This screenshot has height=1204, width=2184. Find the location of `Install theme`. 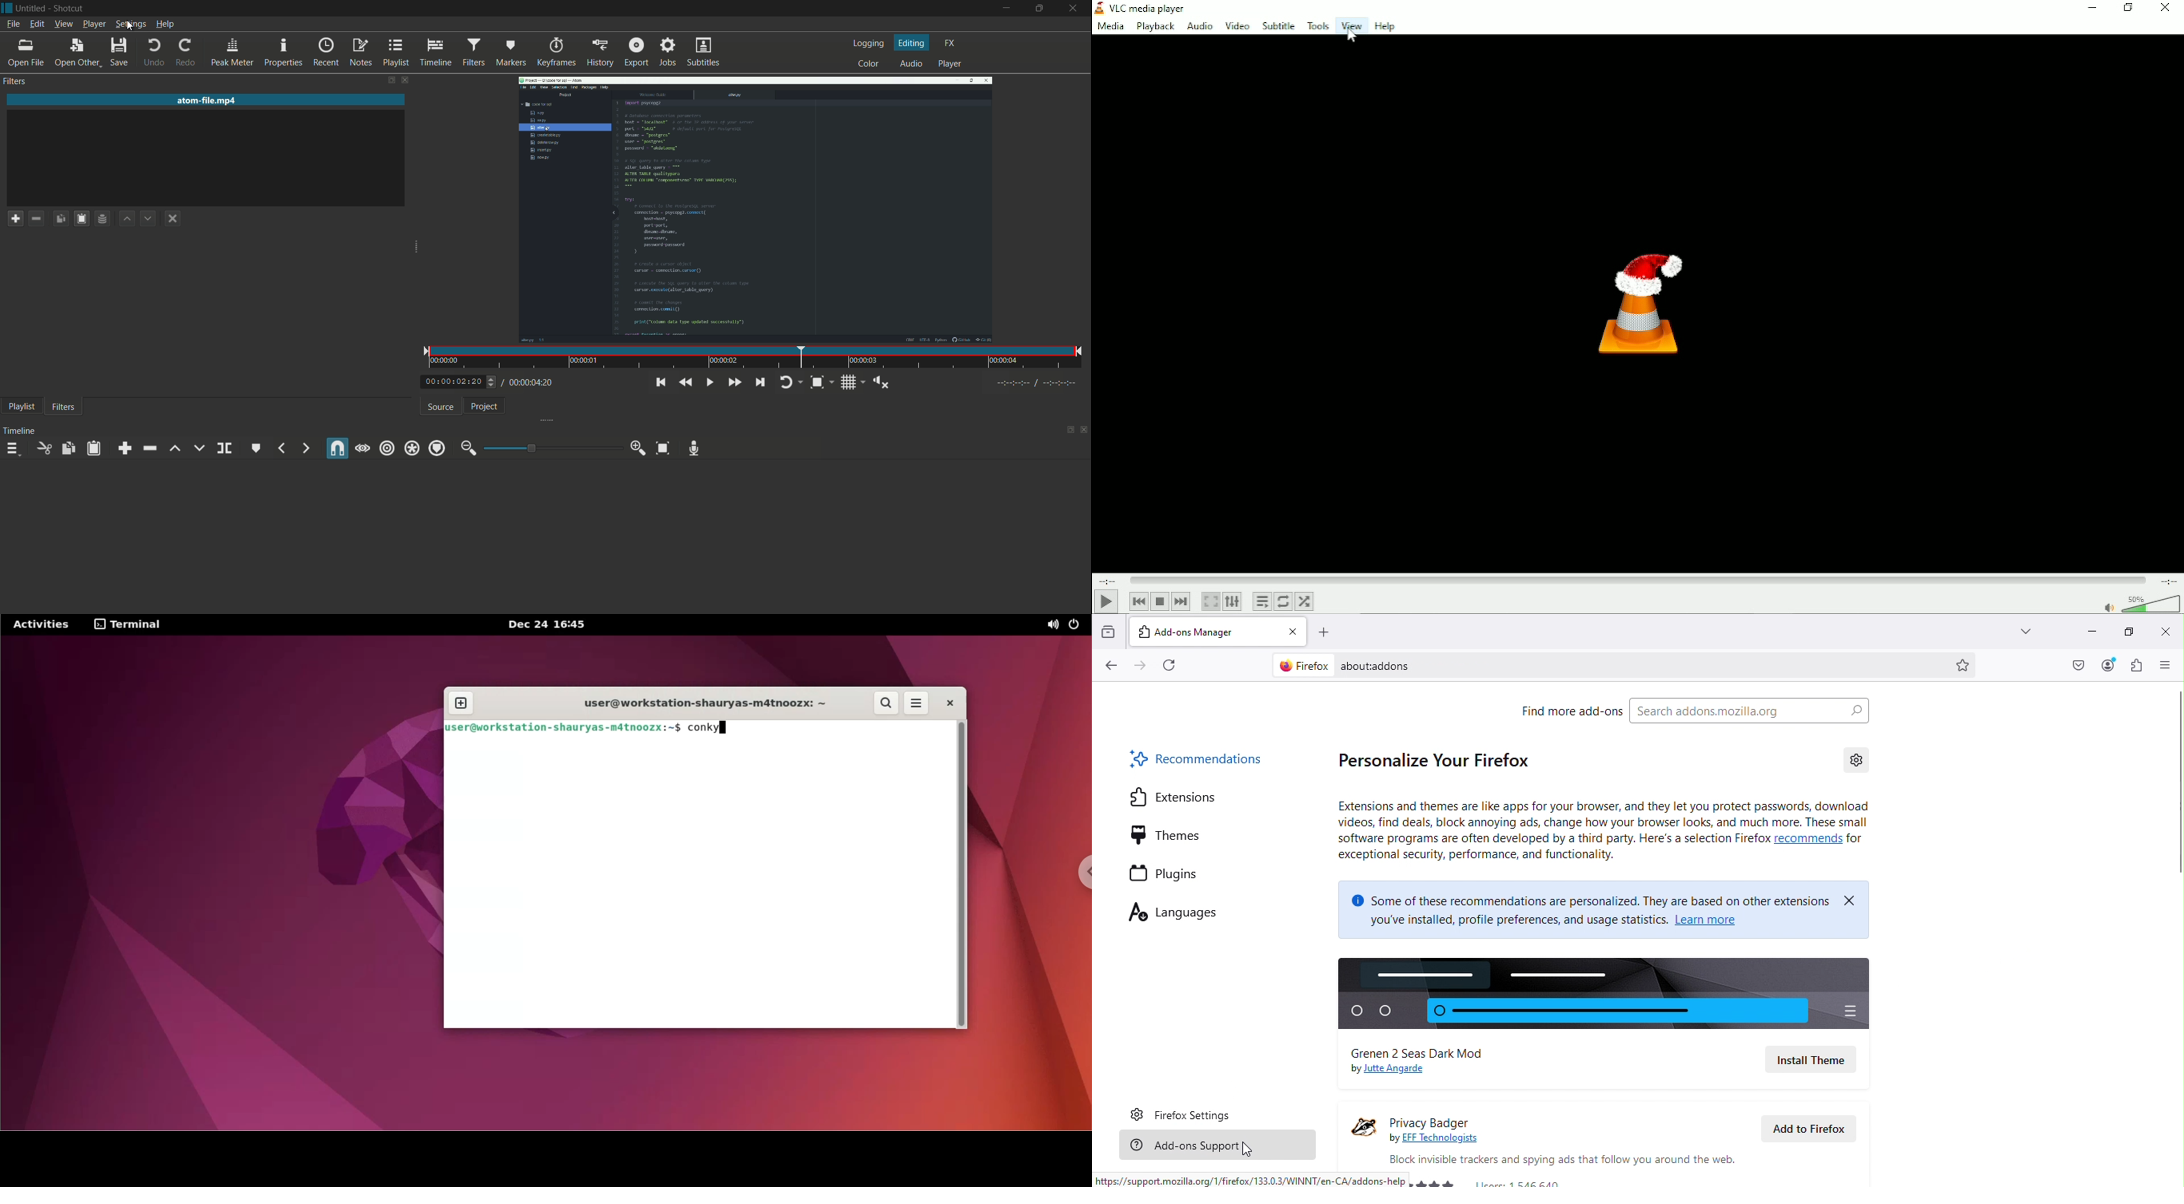

Install theme is located at coordinates (1810, 1059).